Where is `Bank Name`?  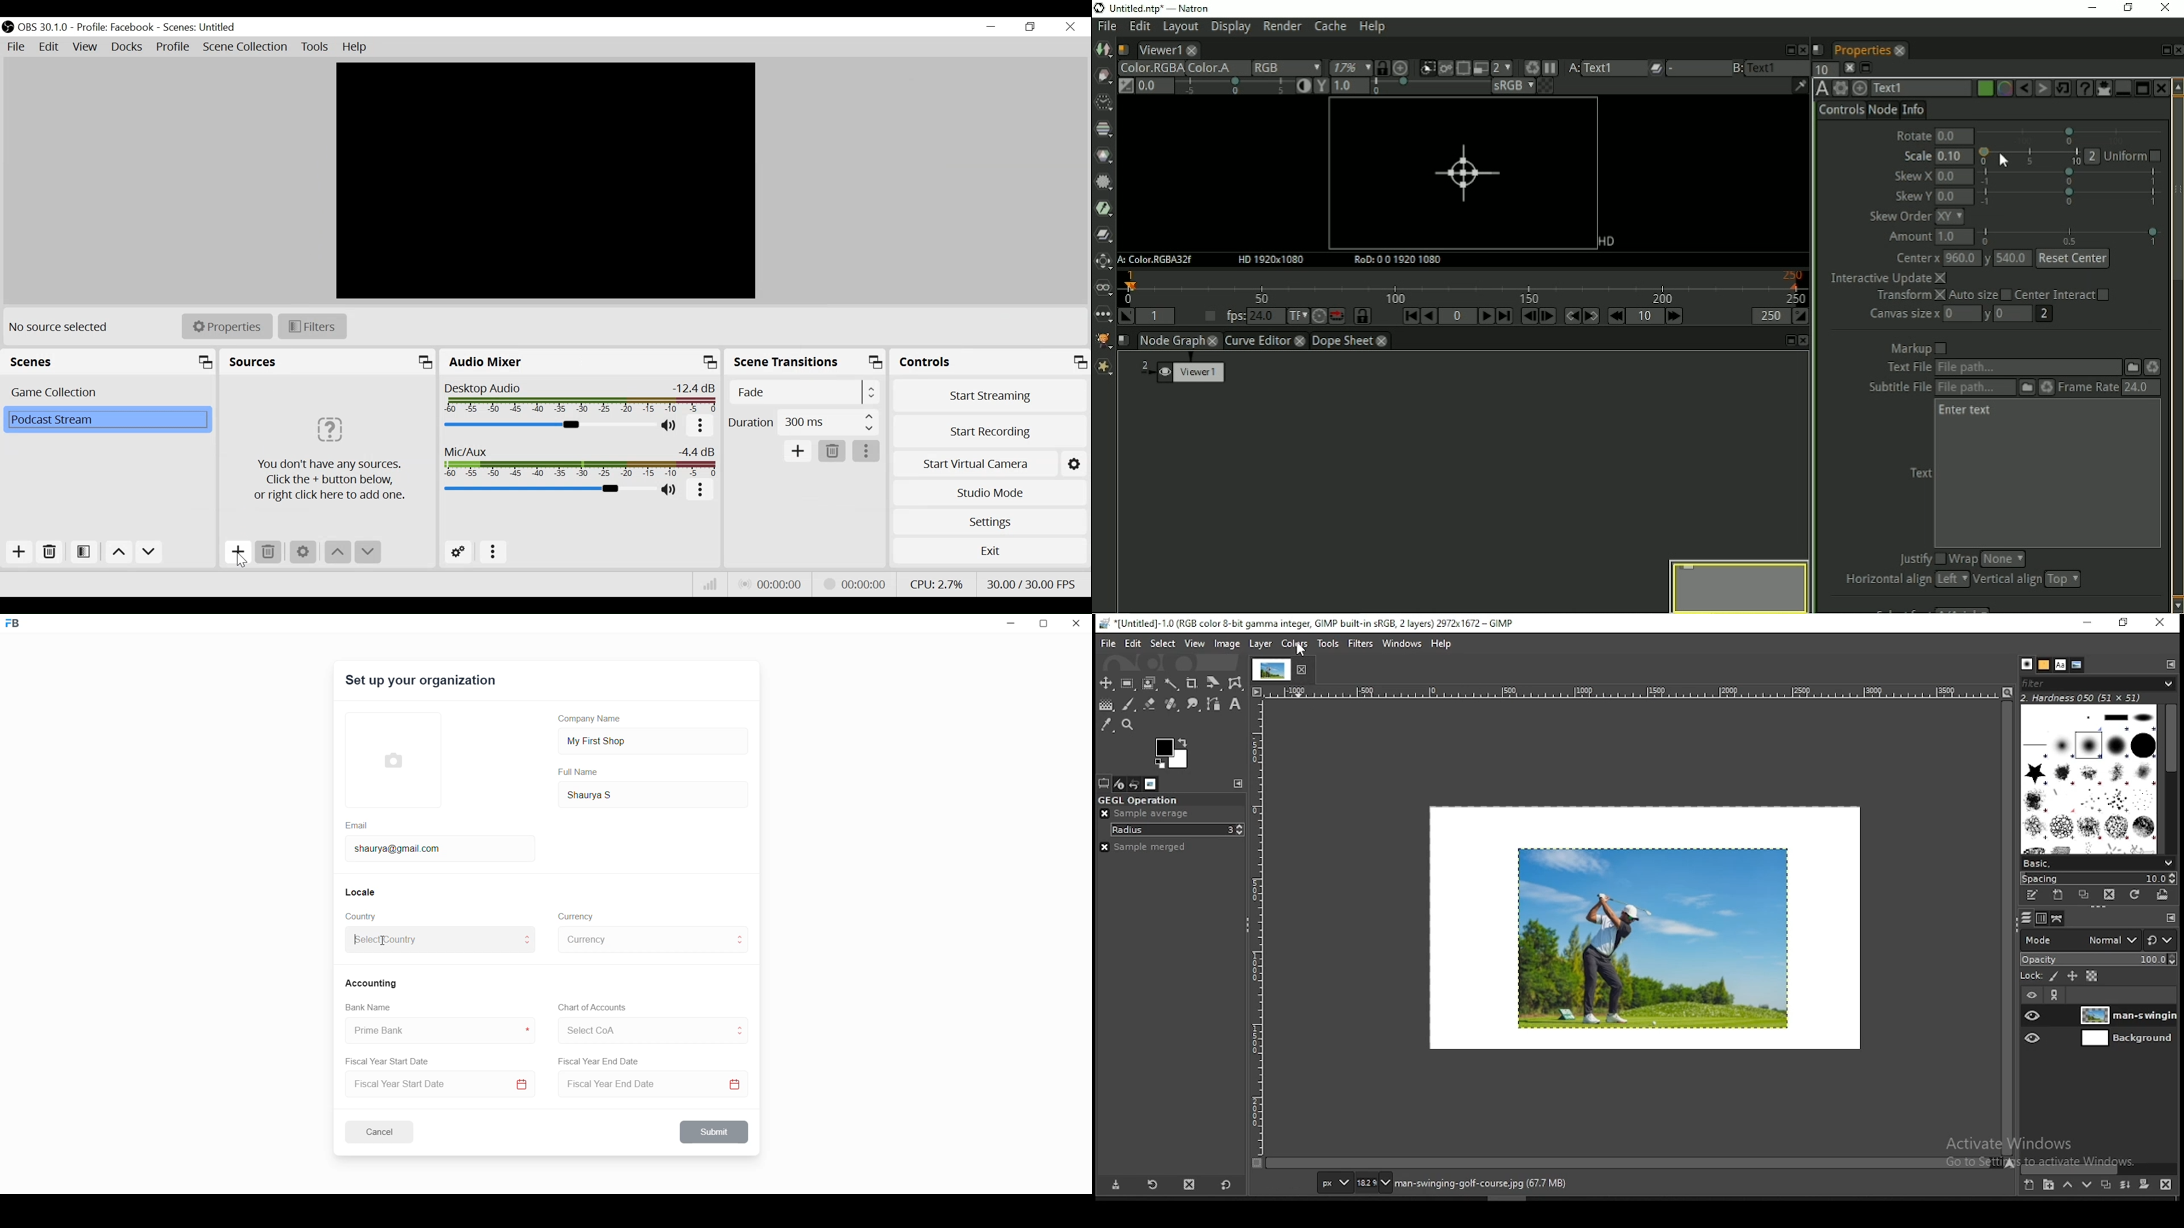 Bank Name is located at coordinates (368, 1009).